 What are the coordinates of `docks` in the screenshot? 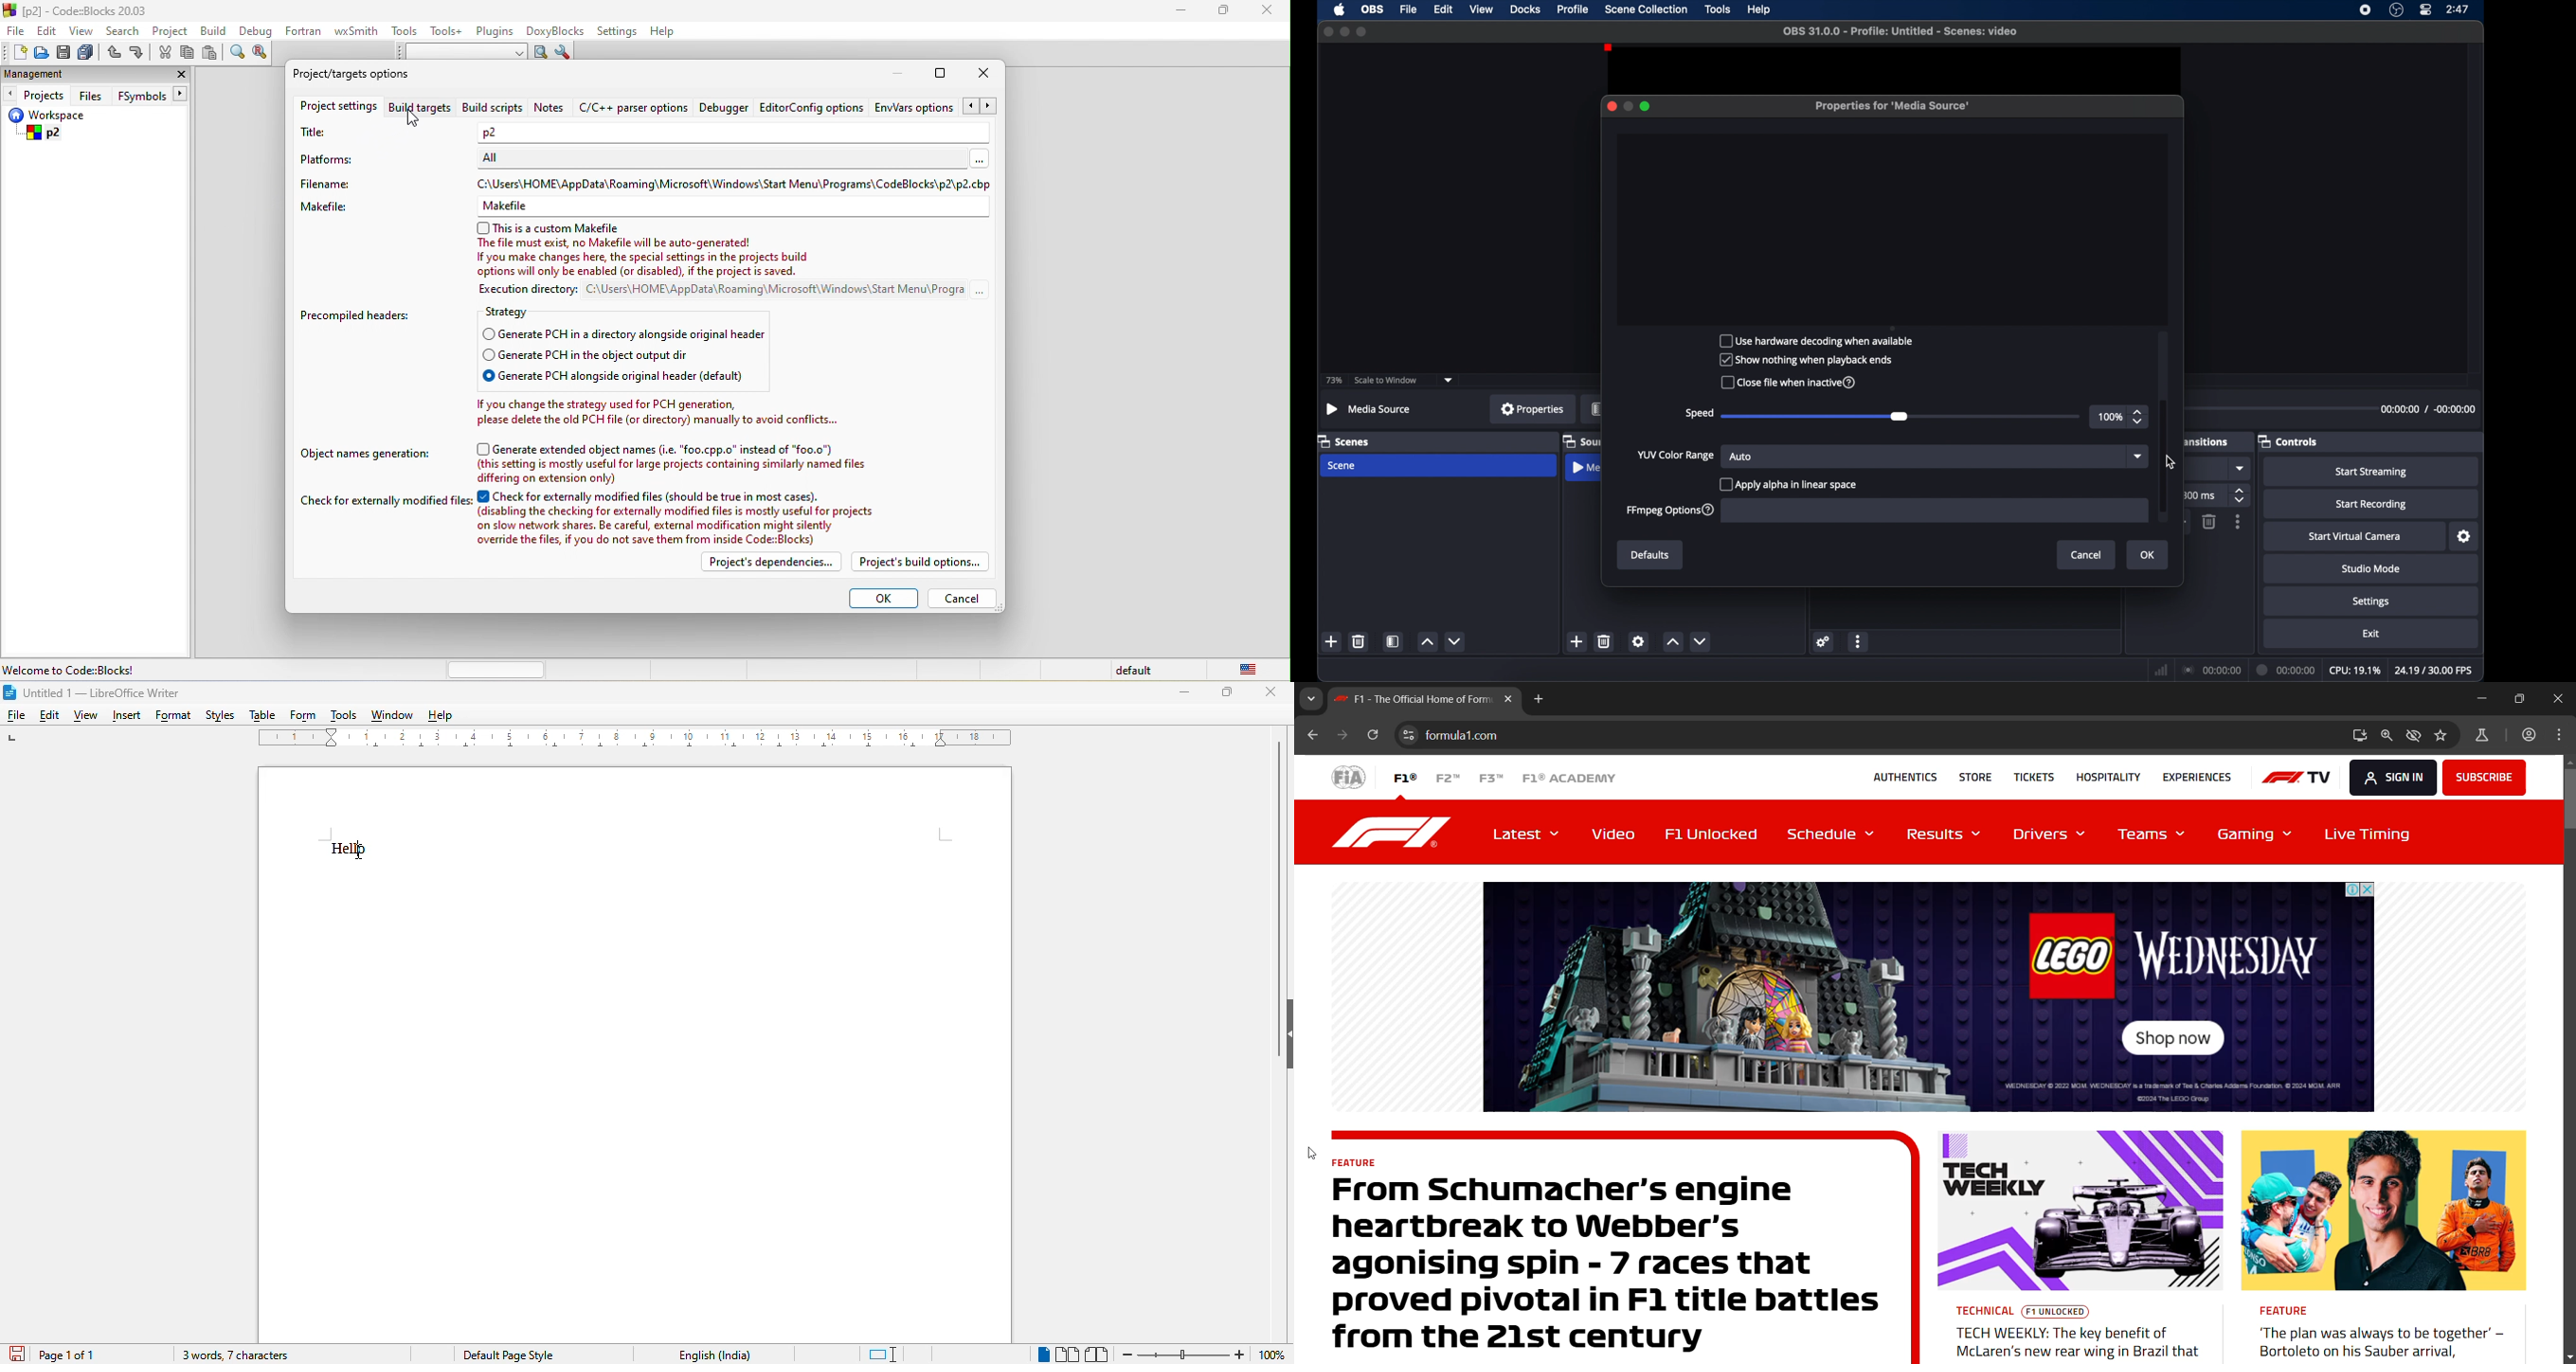 It's located at (1525, 9).